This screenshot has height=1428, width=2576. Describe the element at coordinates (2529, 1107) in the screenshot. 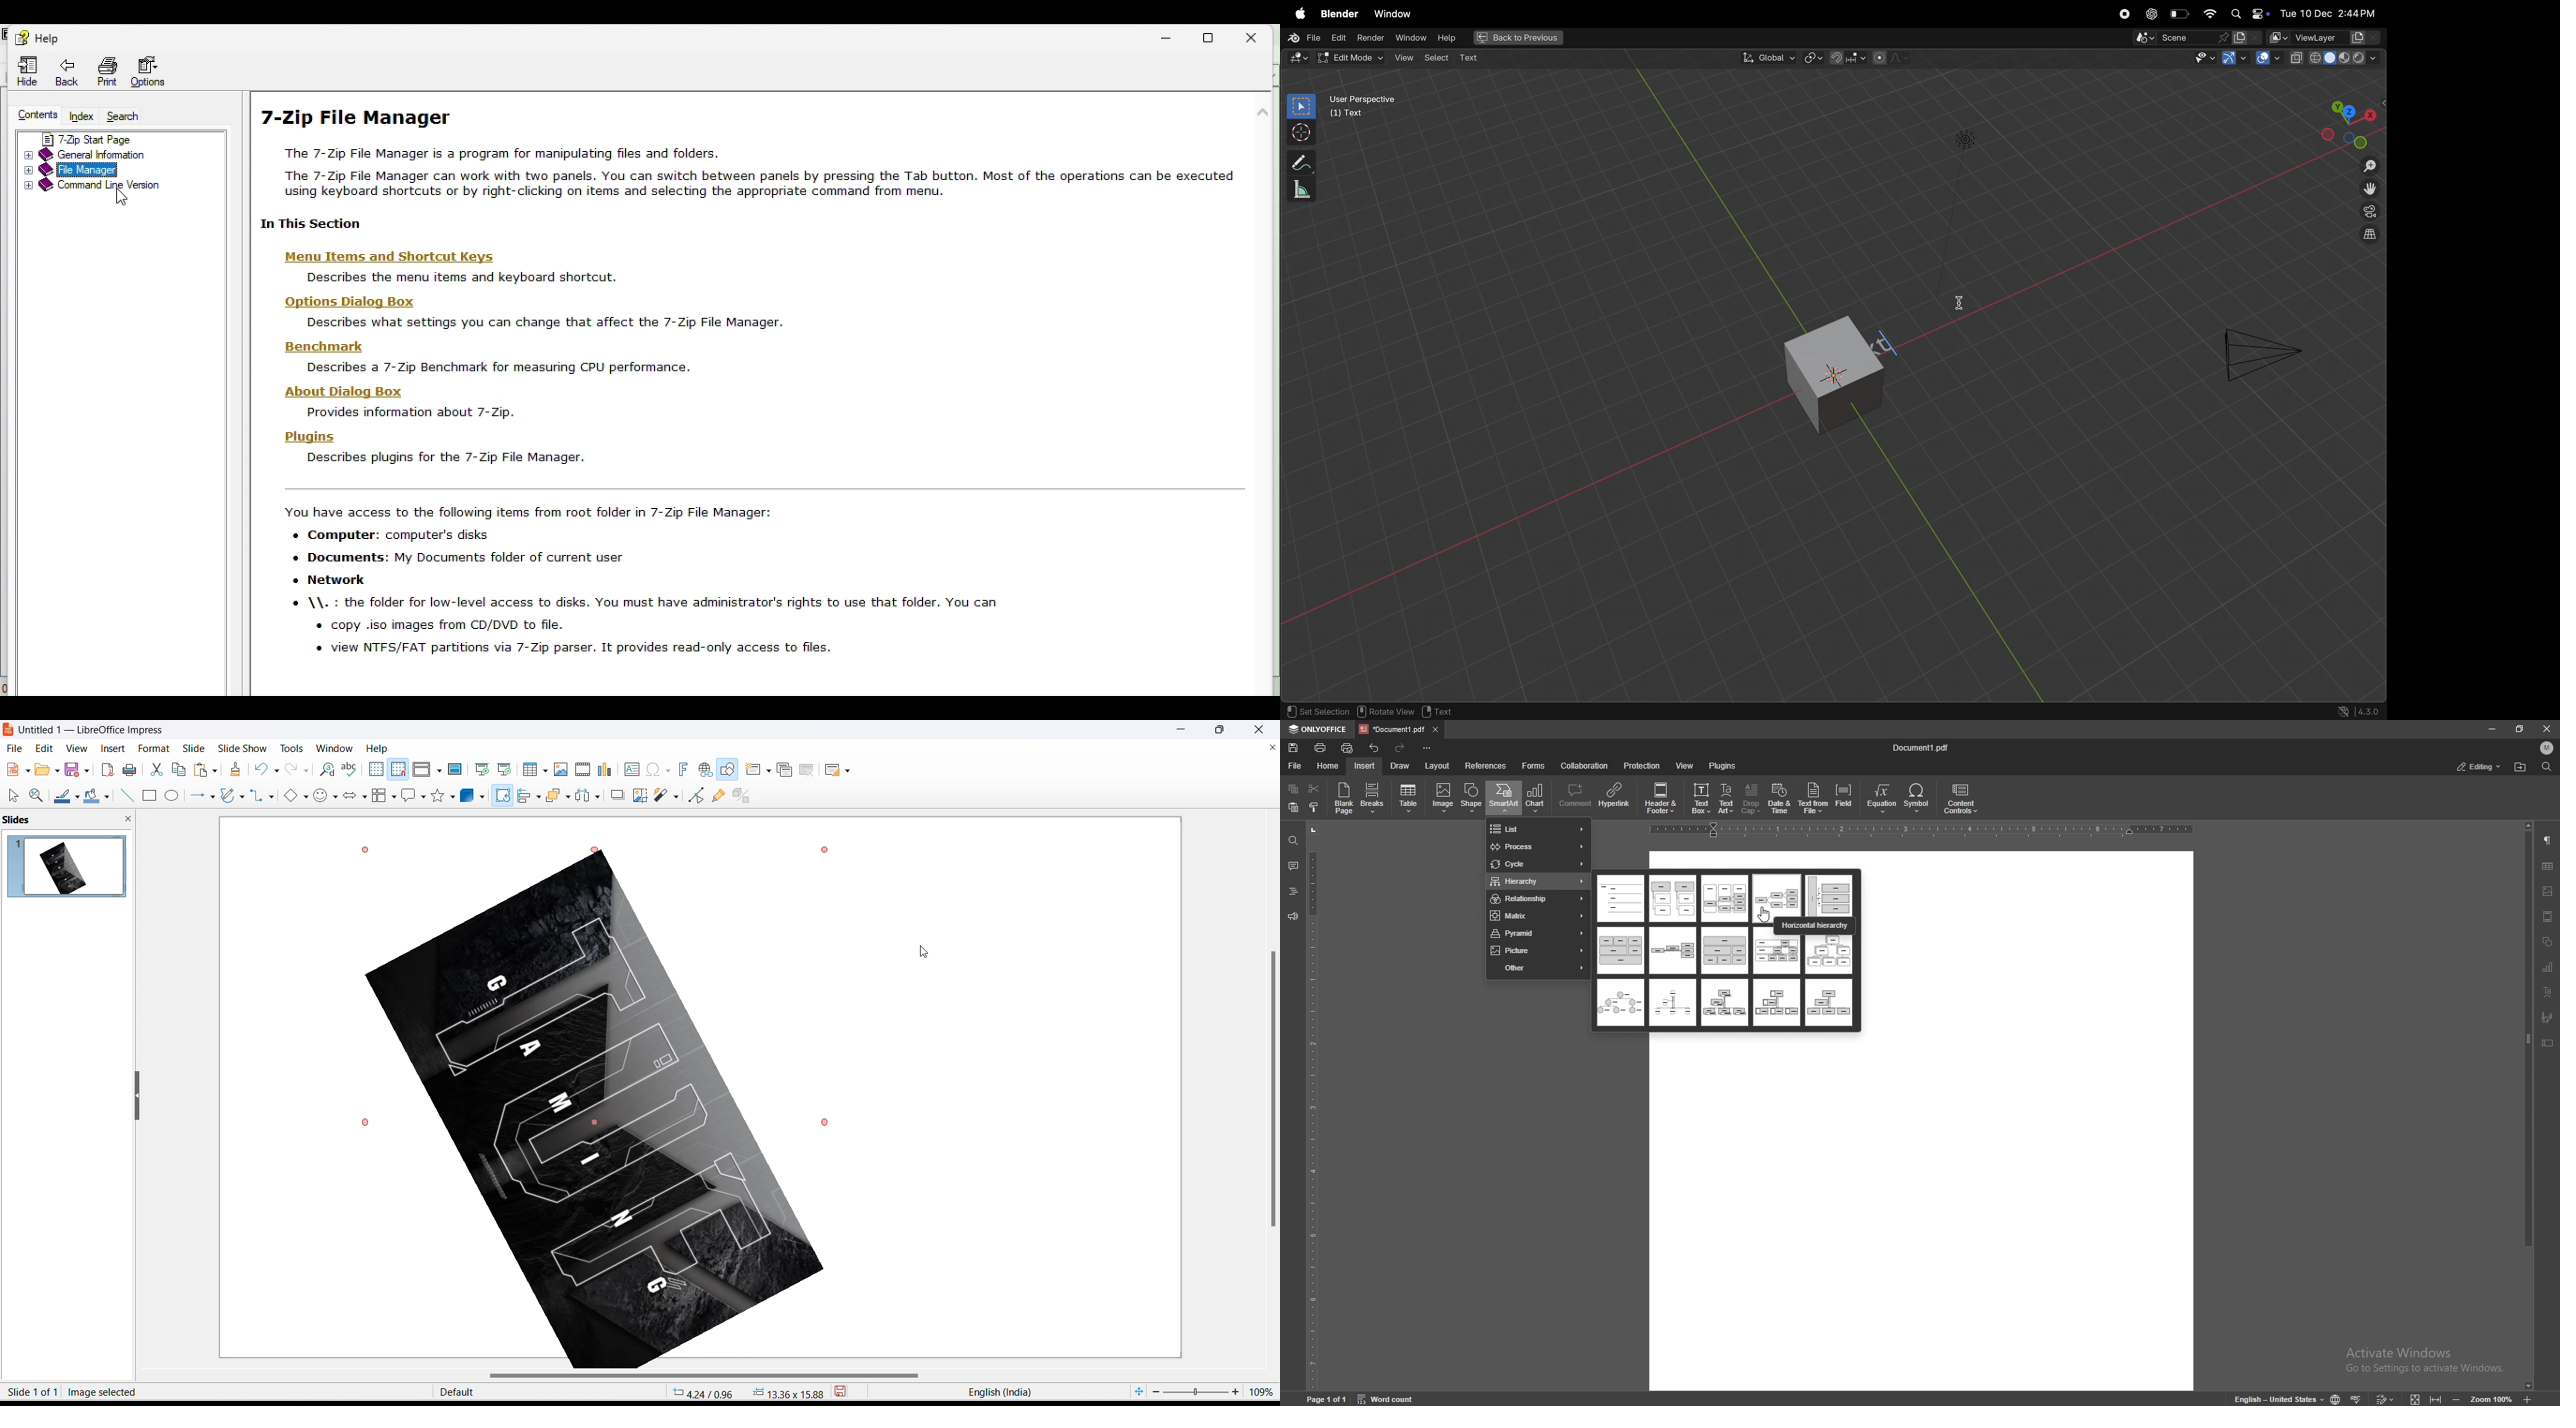

I see `scroll bar` at that location.